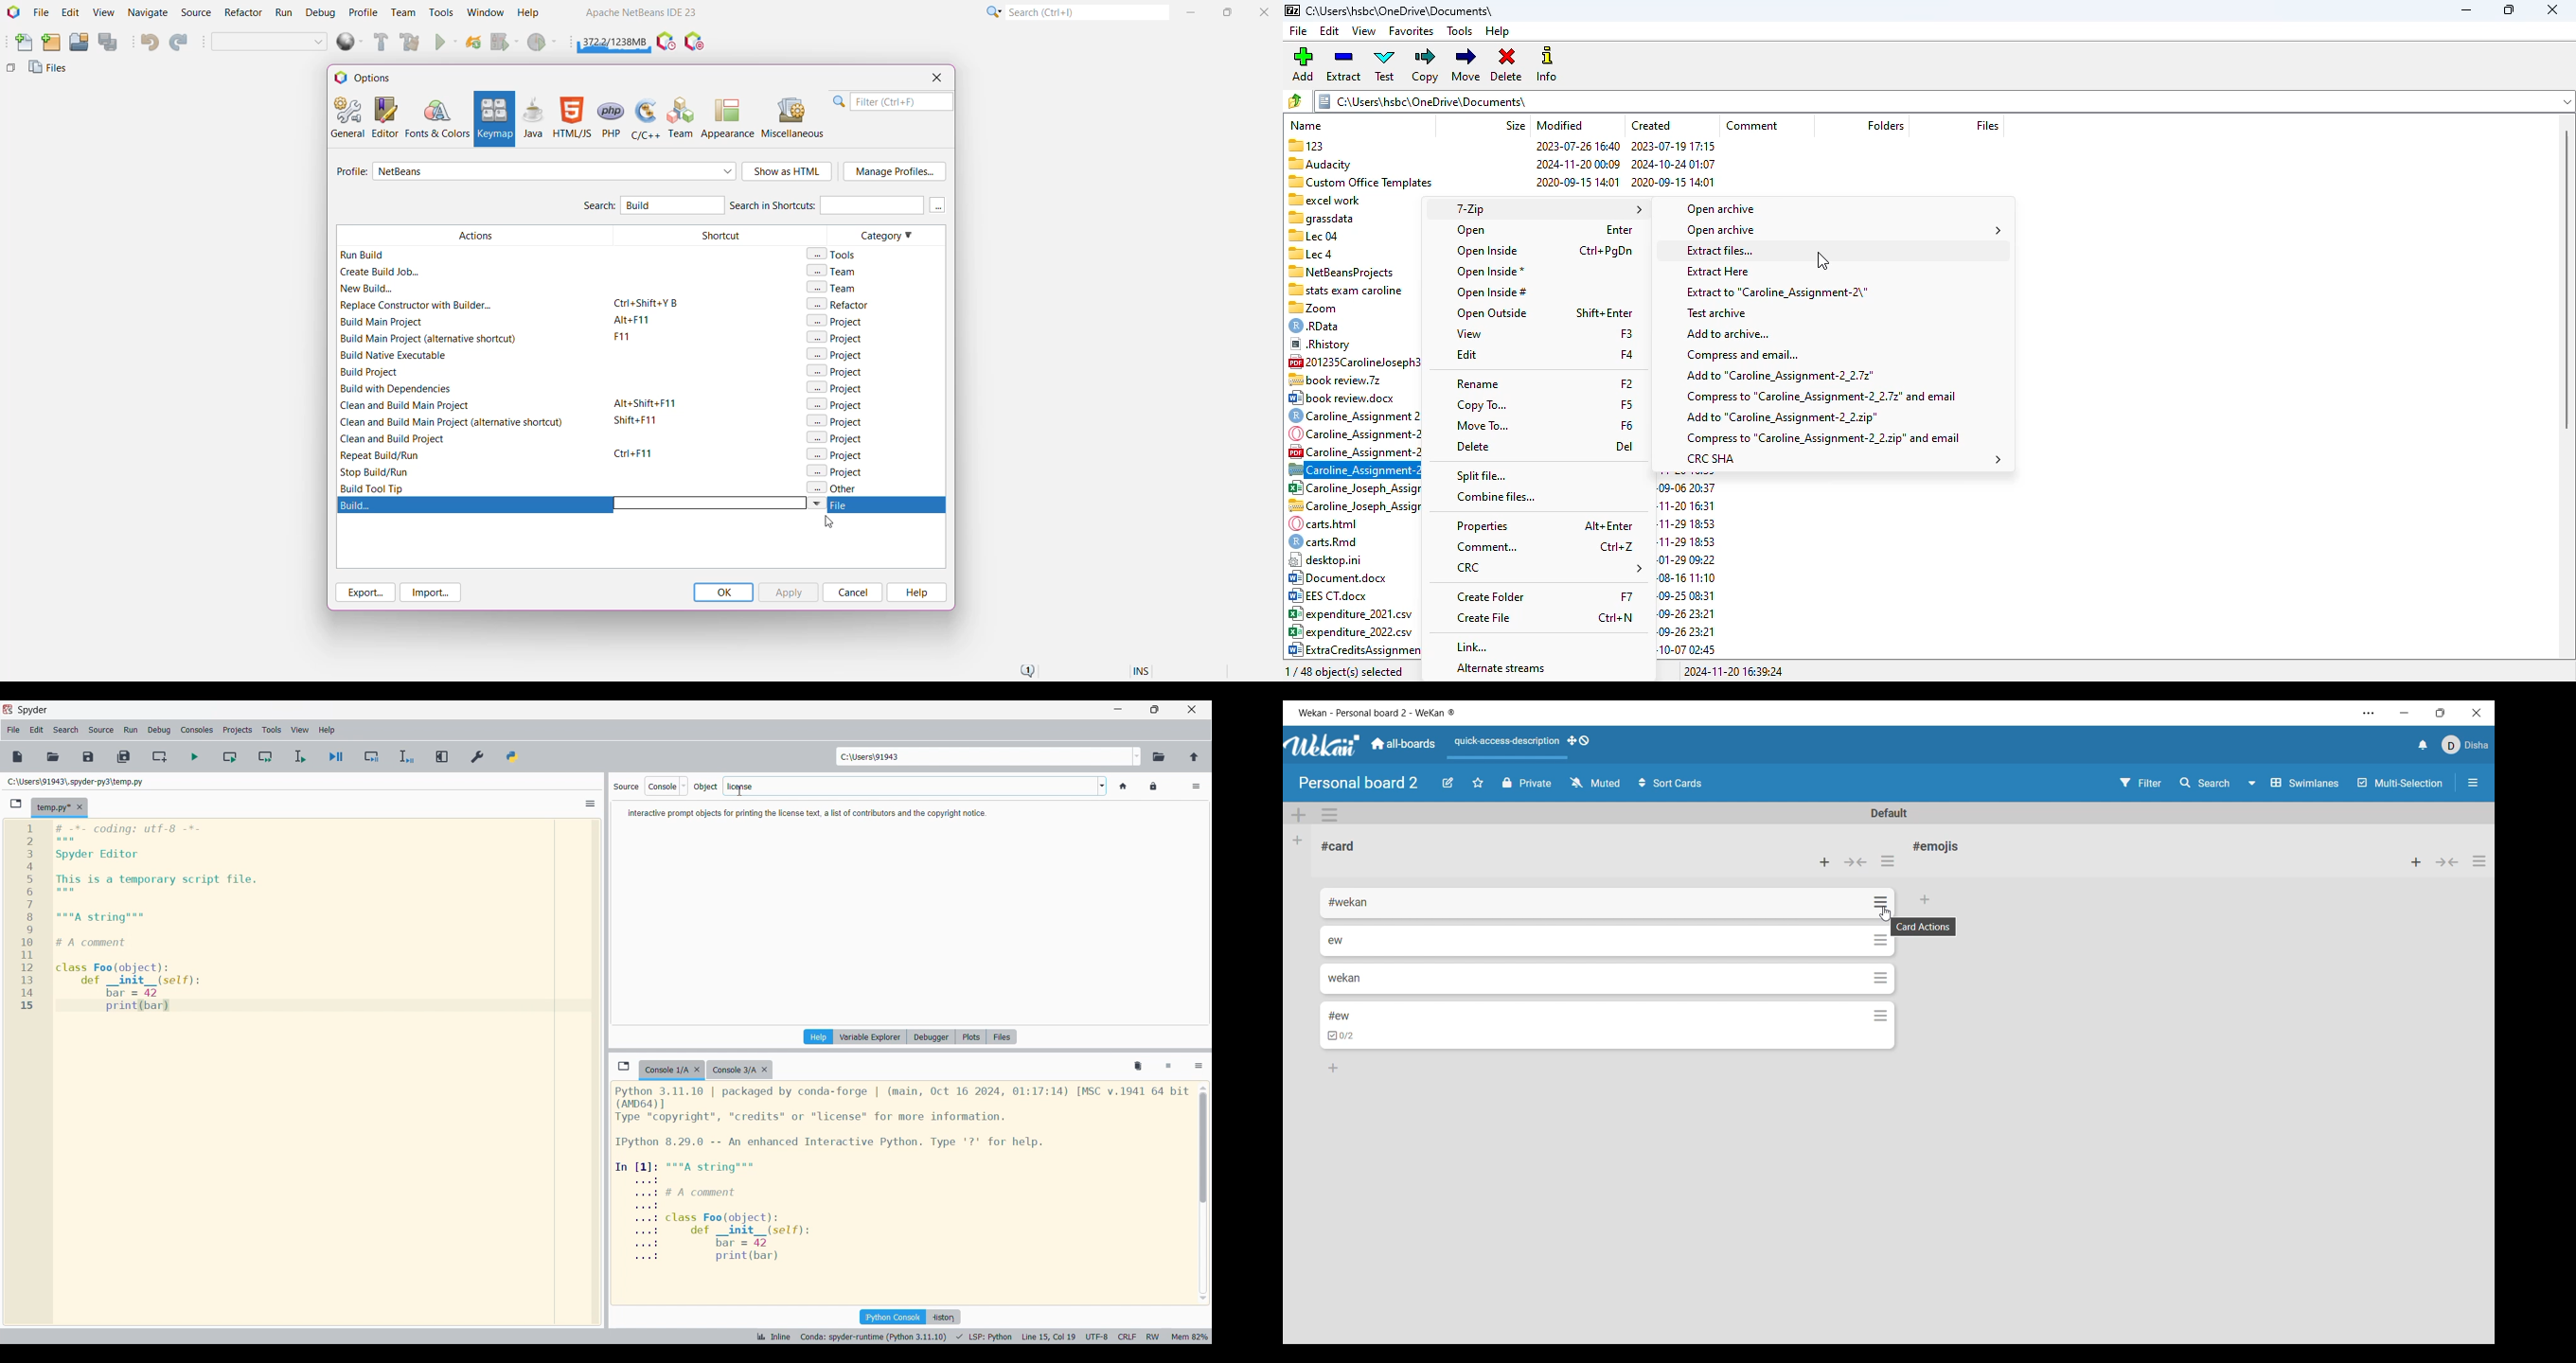  What do you see at coordinates (1050, 1336) in the screenshot?
I see `line 15 col 9` at bounding box center [1050, 1336].